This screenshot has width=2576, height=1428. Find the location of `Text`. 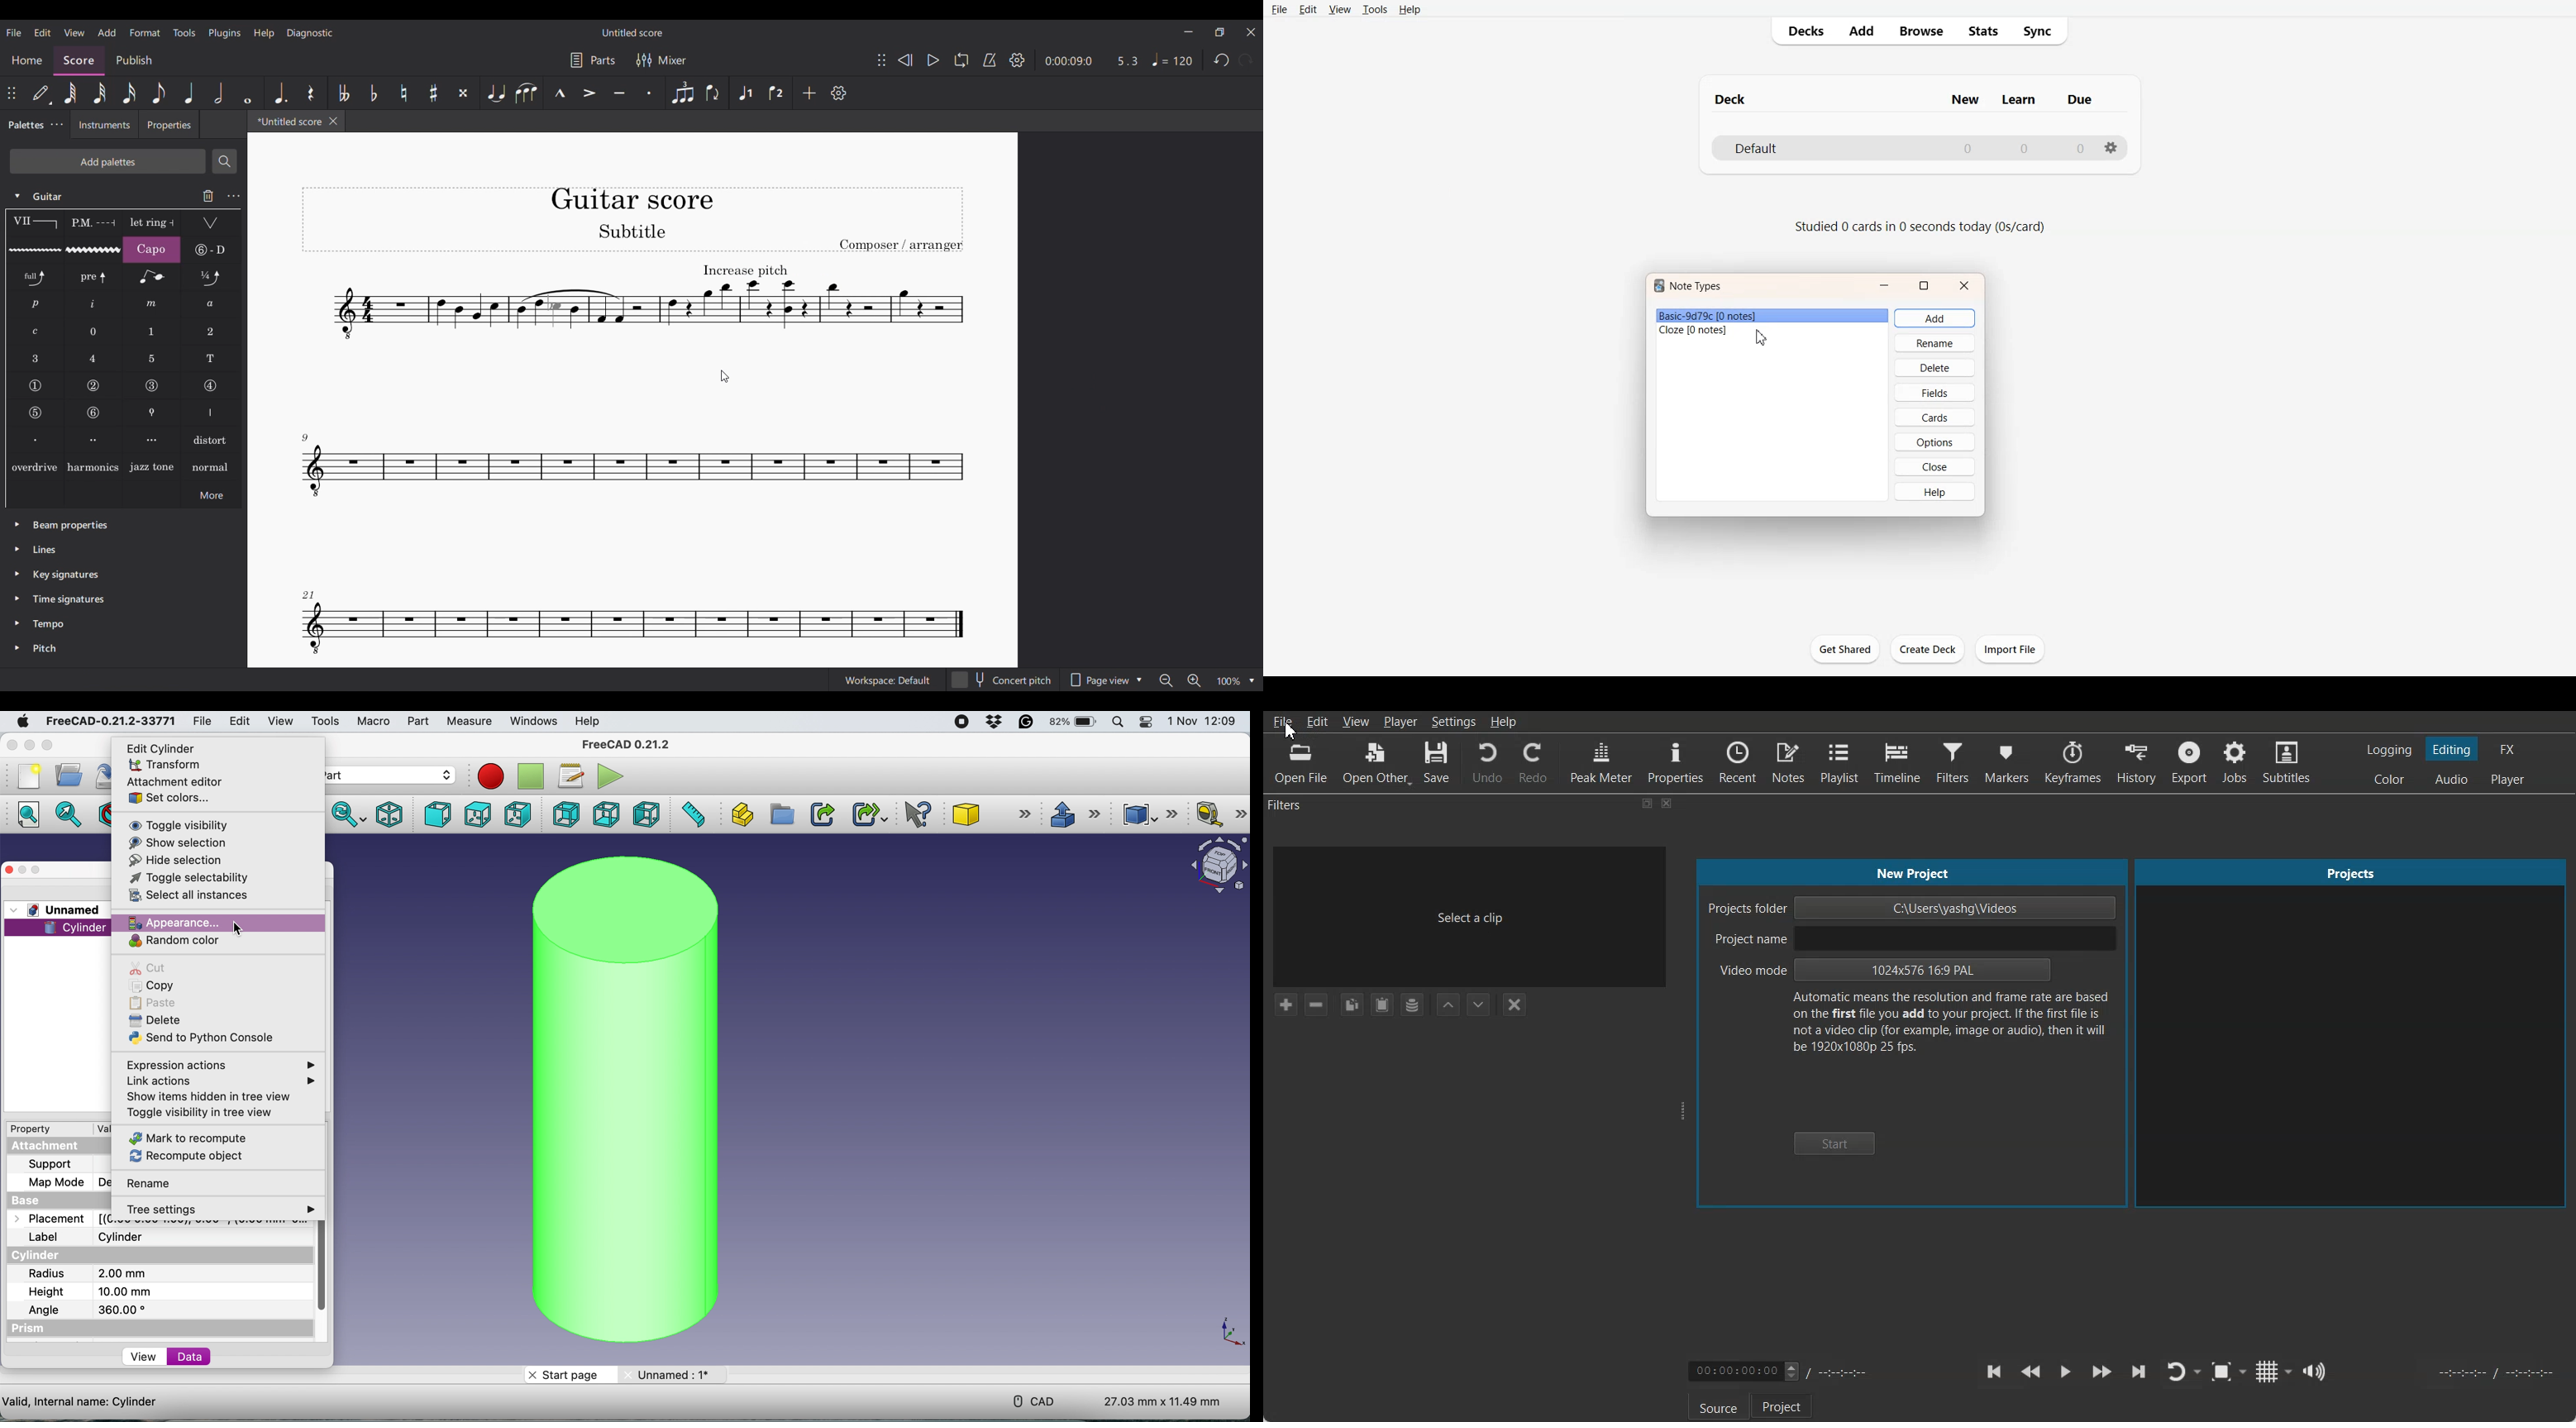

Text is located at coordinates (1688, 285).